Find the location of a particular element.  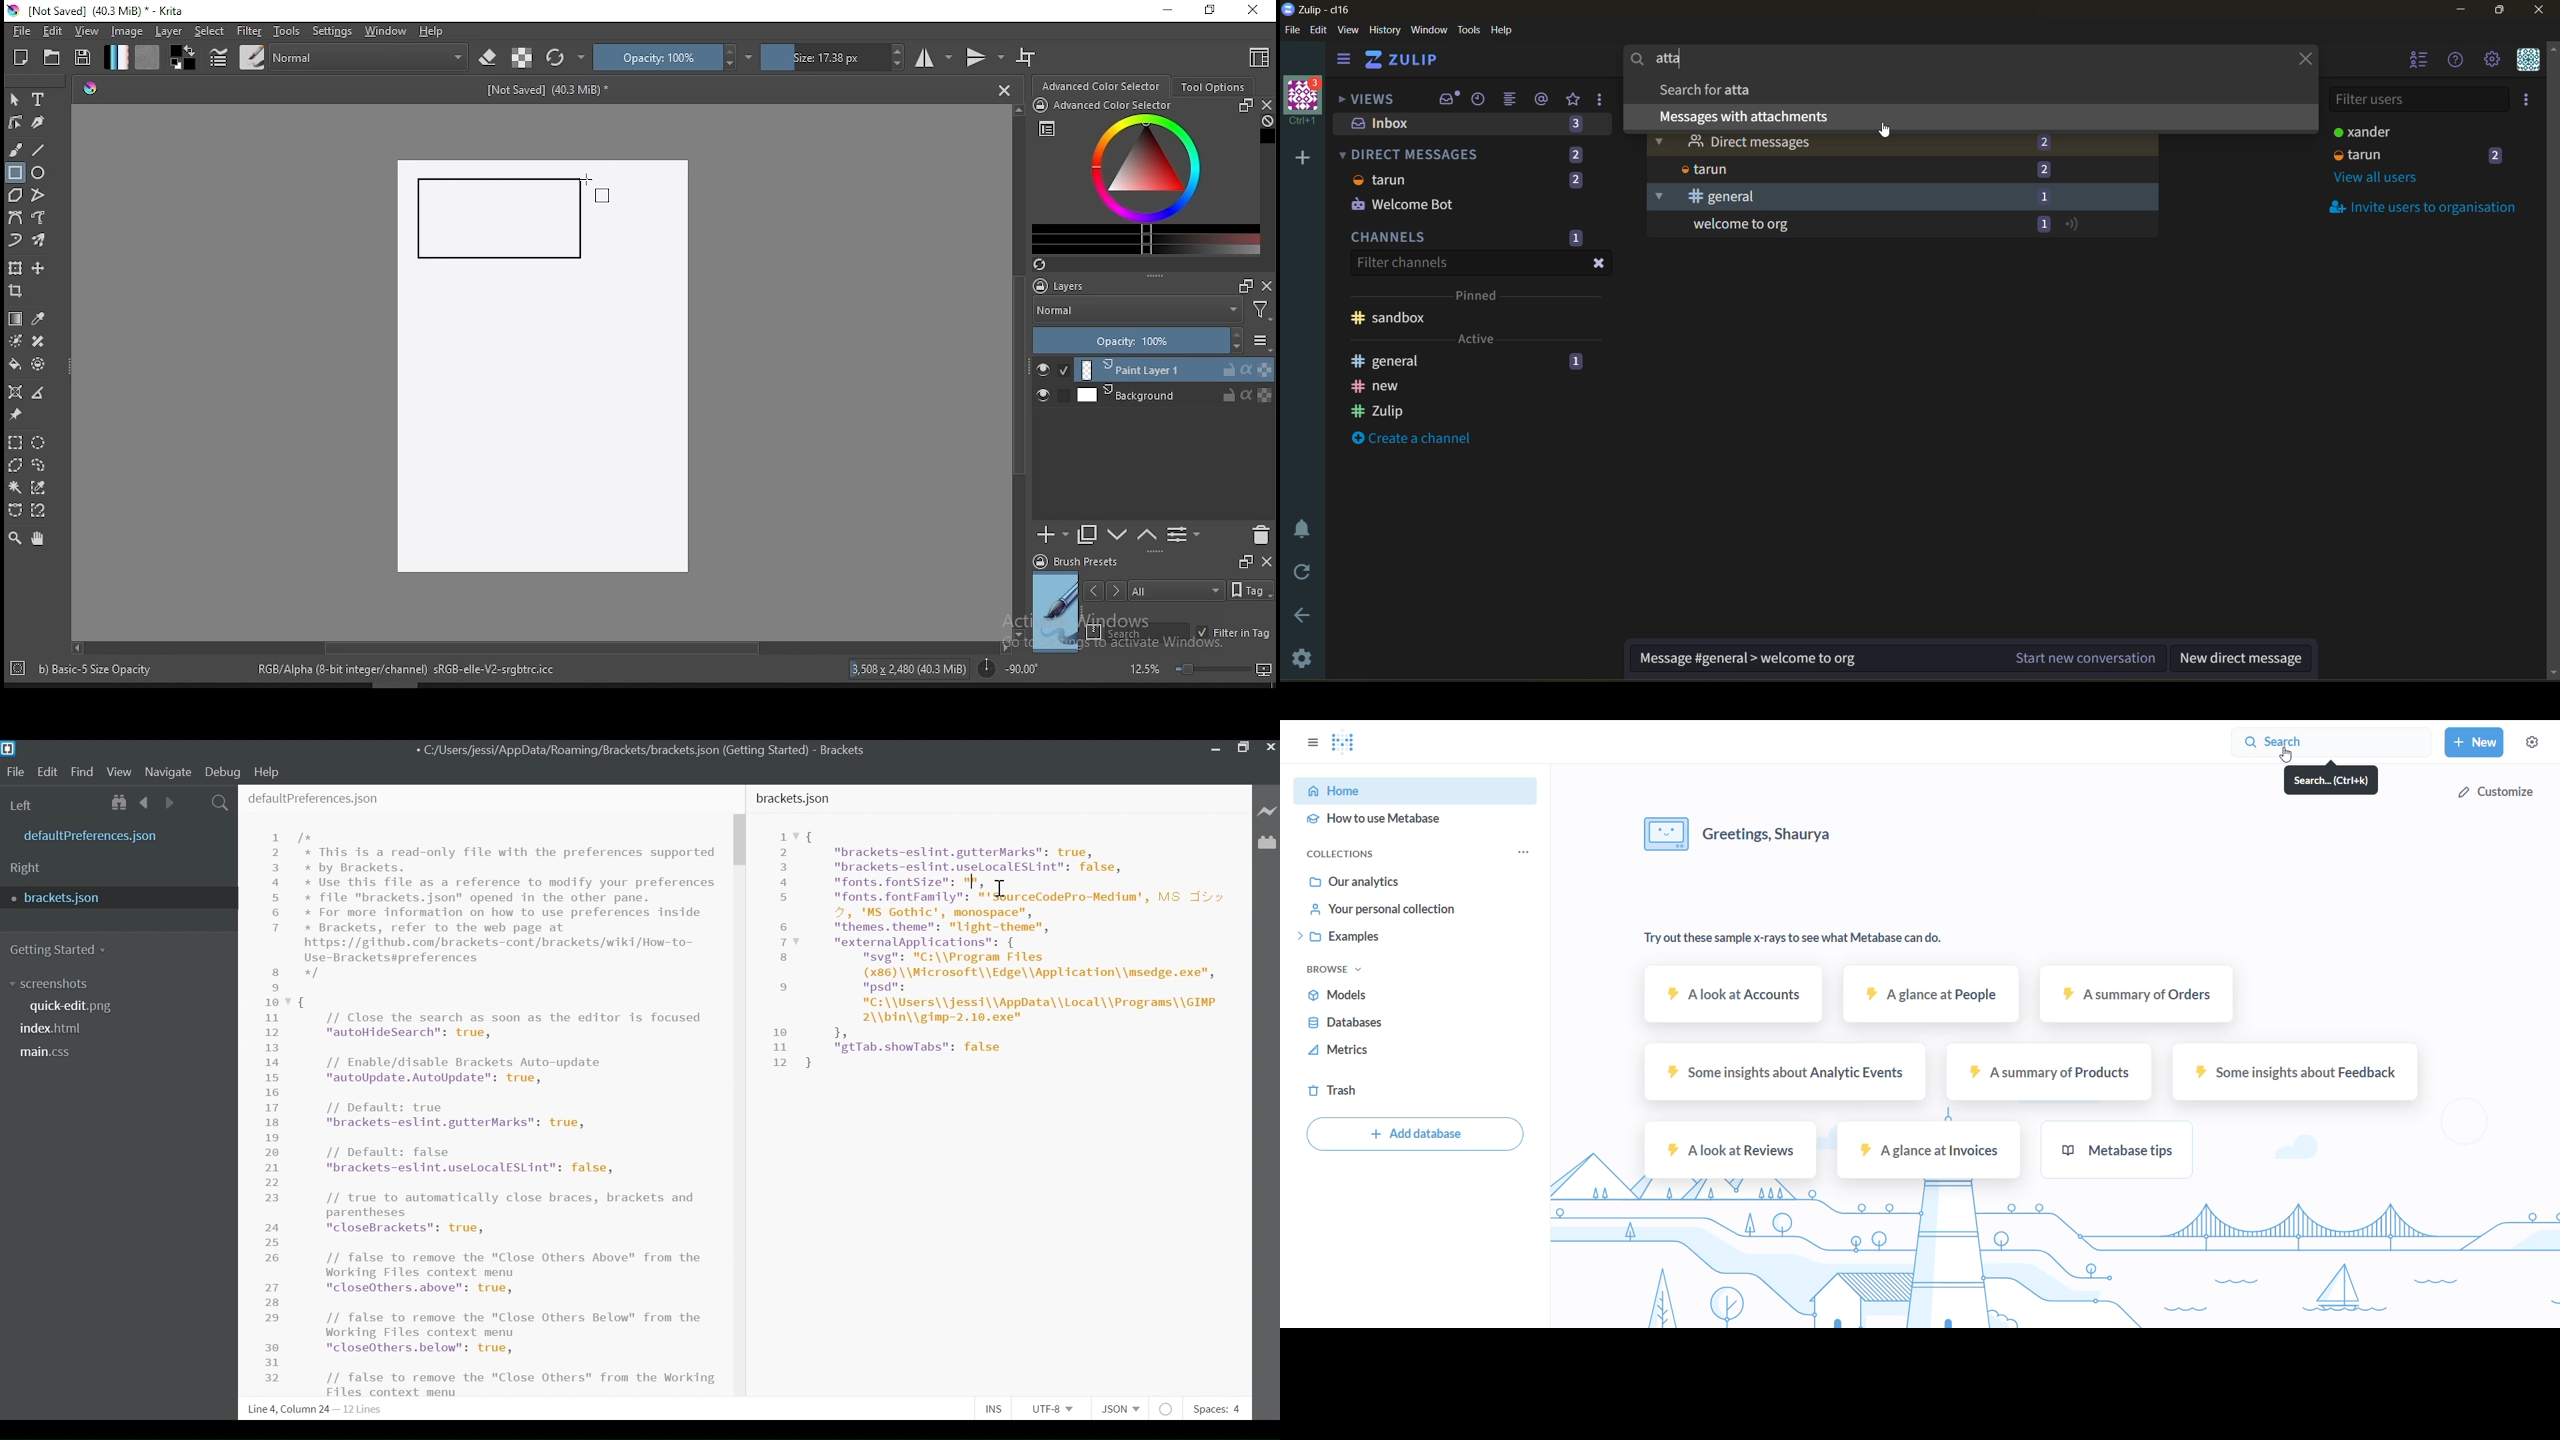

close is located at coordinates (2303, 58).